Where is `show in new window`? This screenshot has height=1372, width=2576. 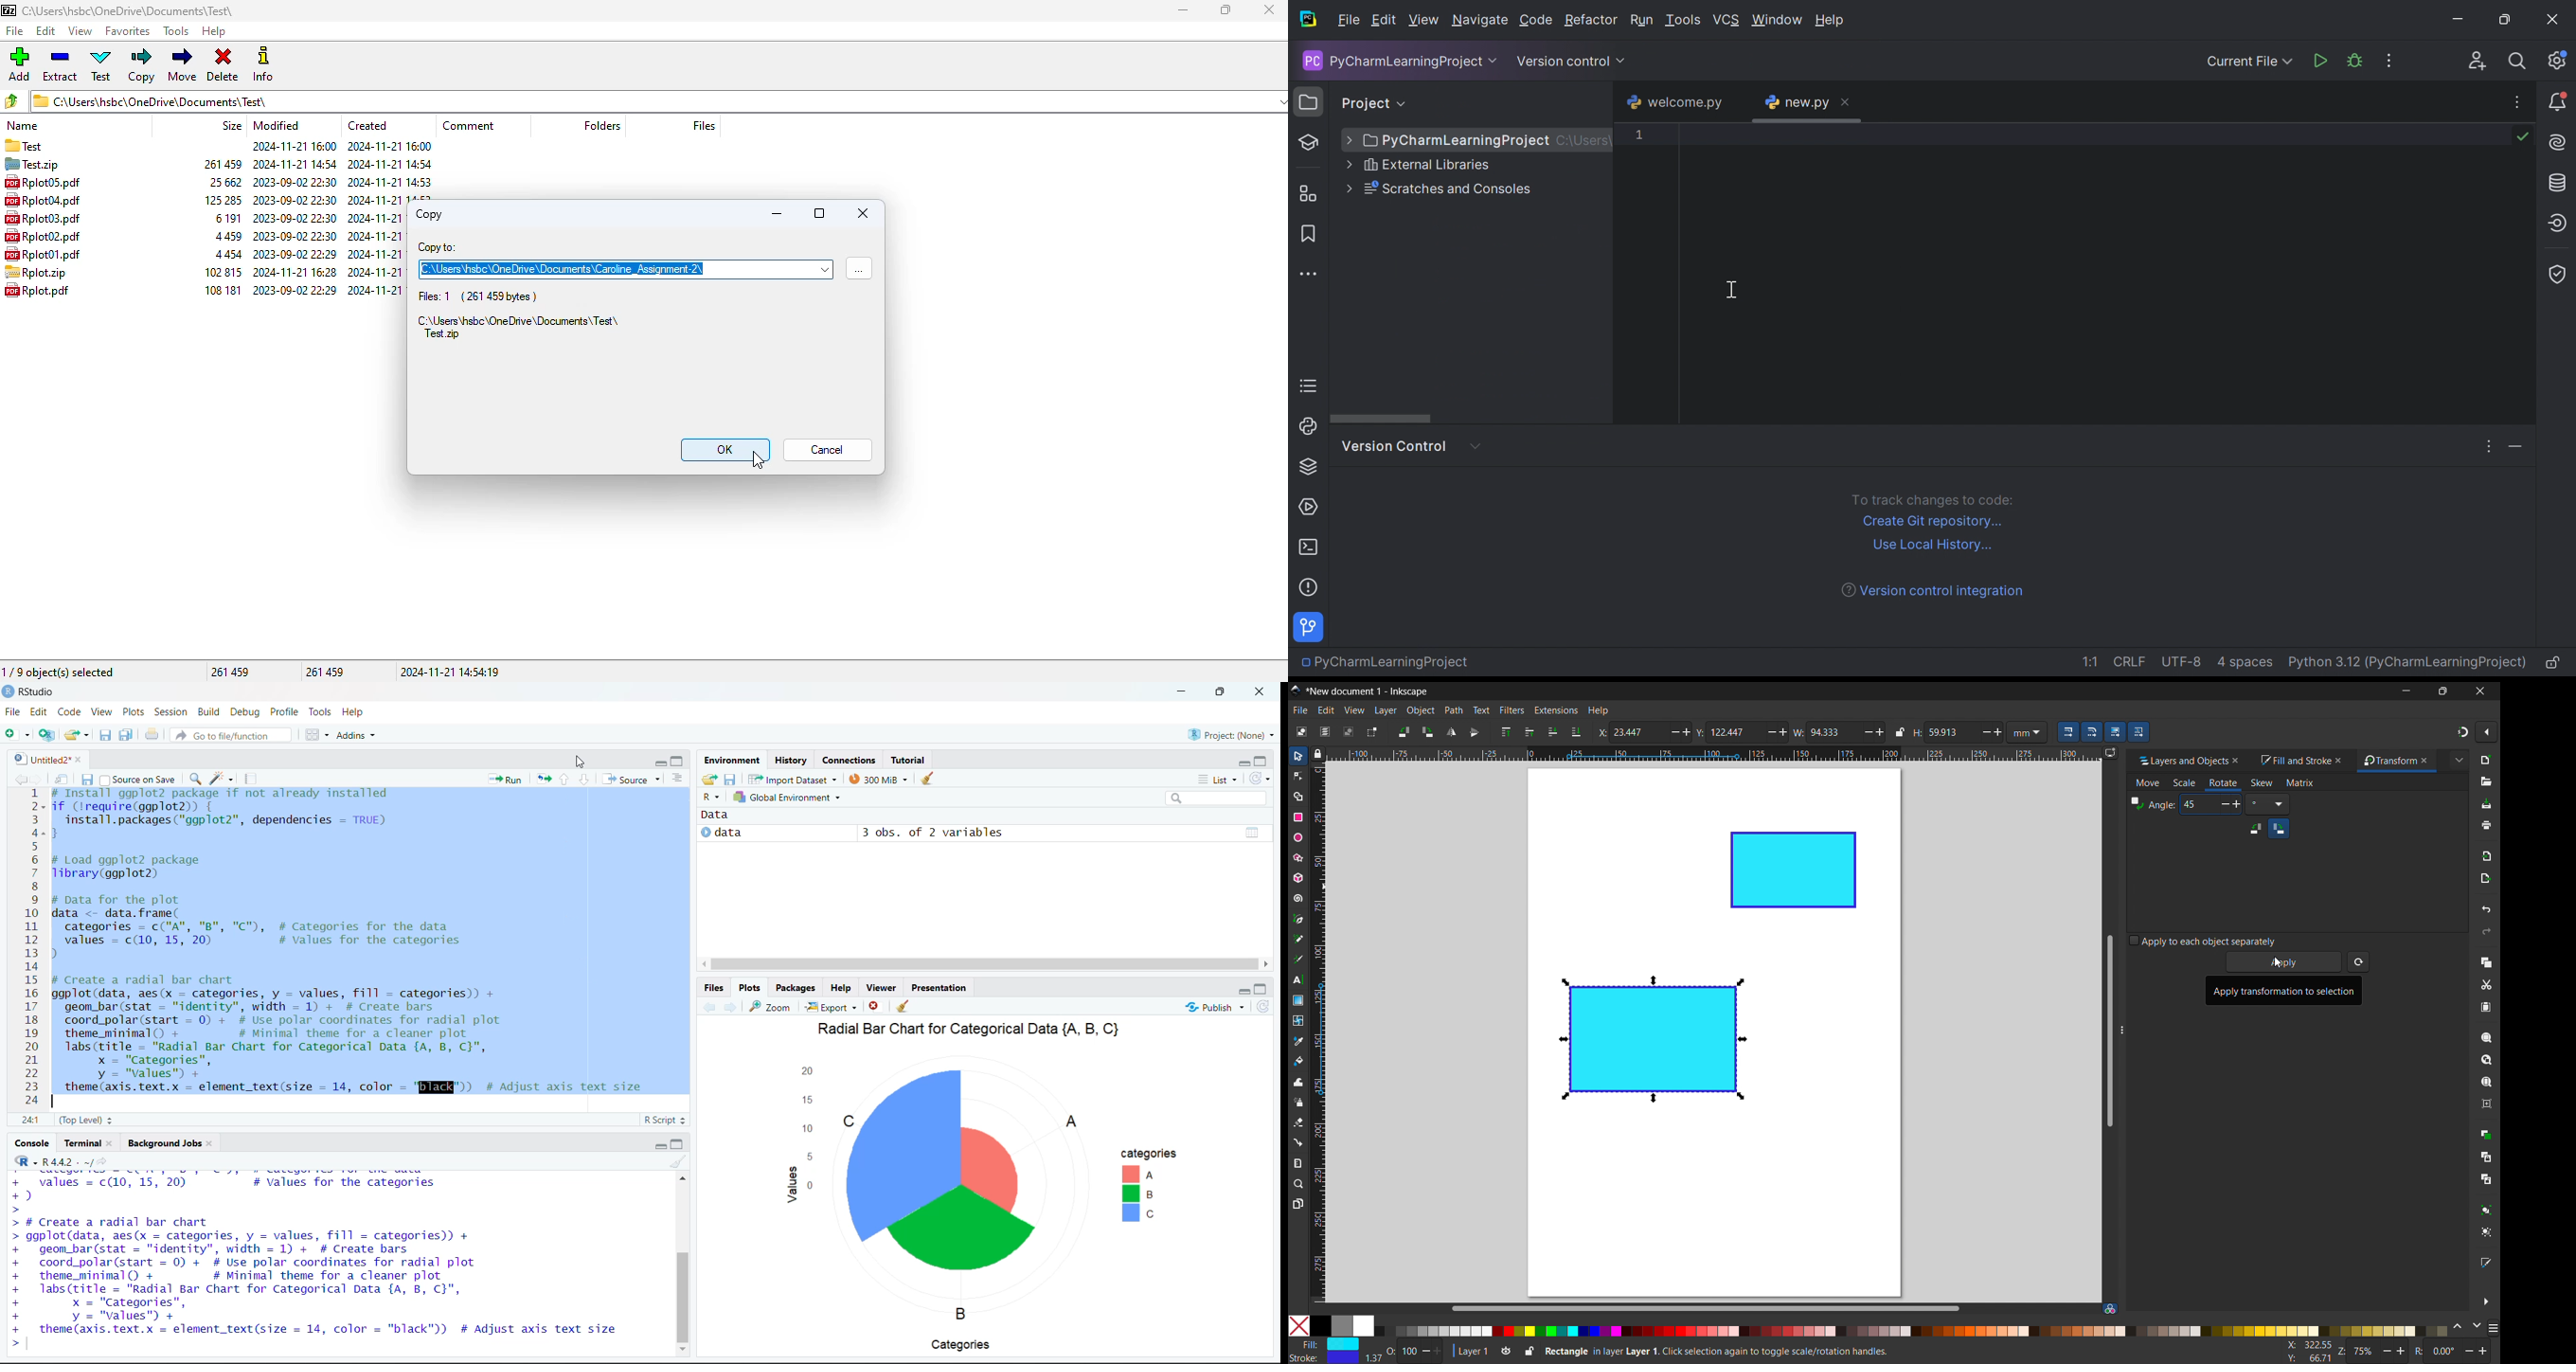 show in new window is located at coordinates (63, 778).